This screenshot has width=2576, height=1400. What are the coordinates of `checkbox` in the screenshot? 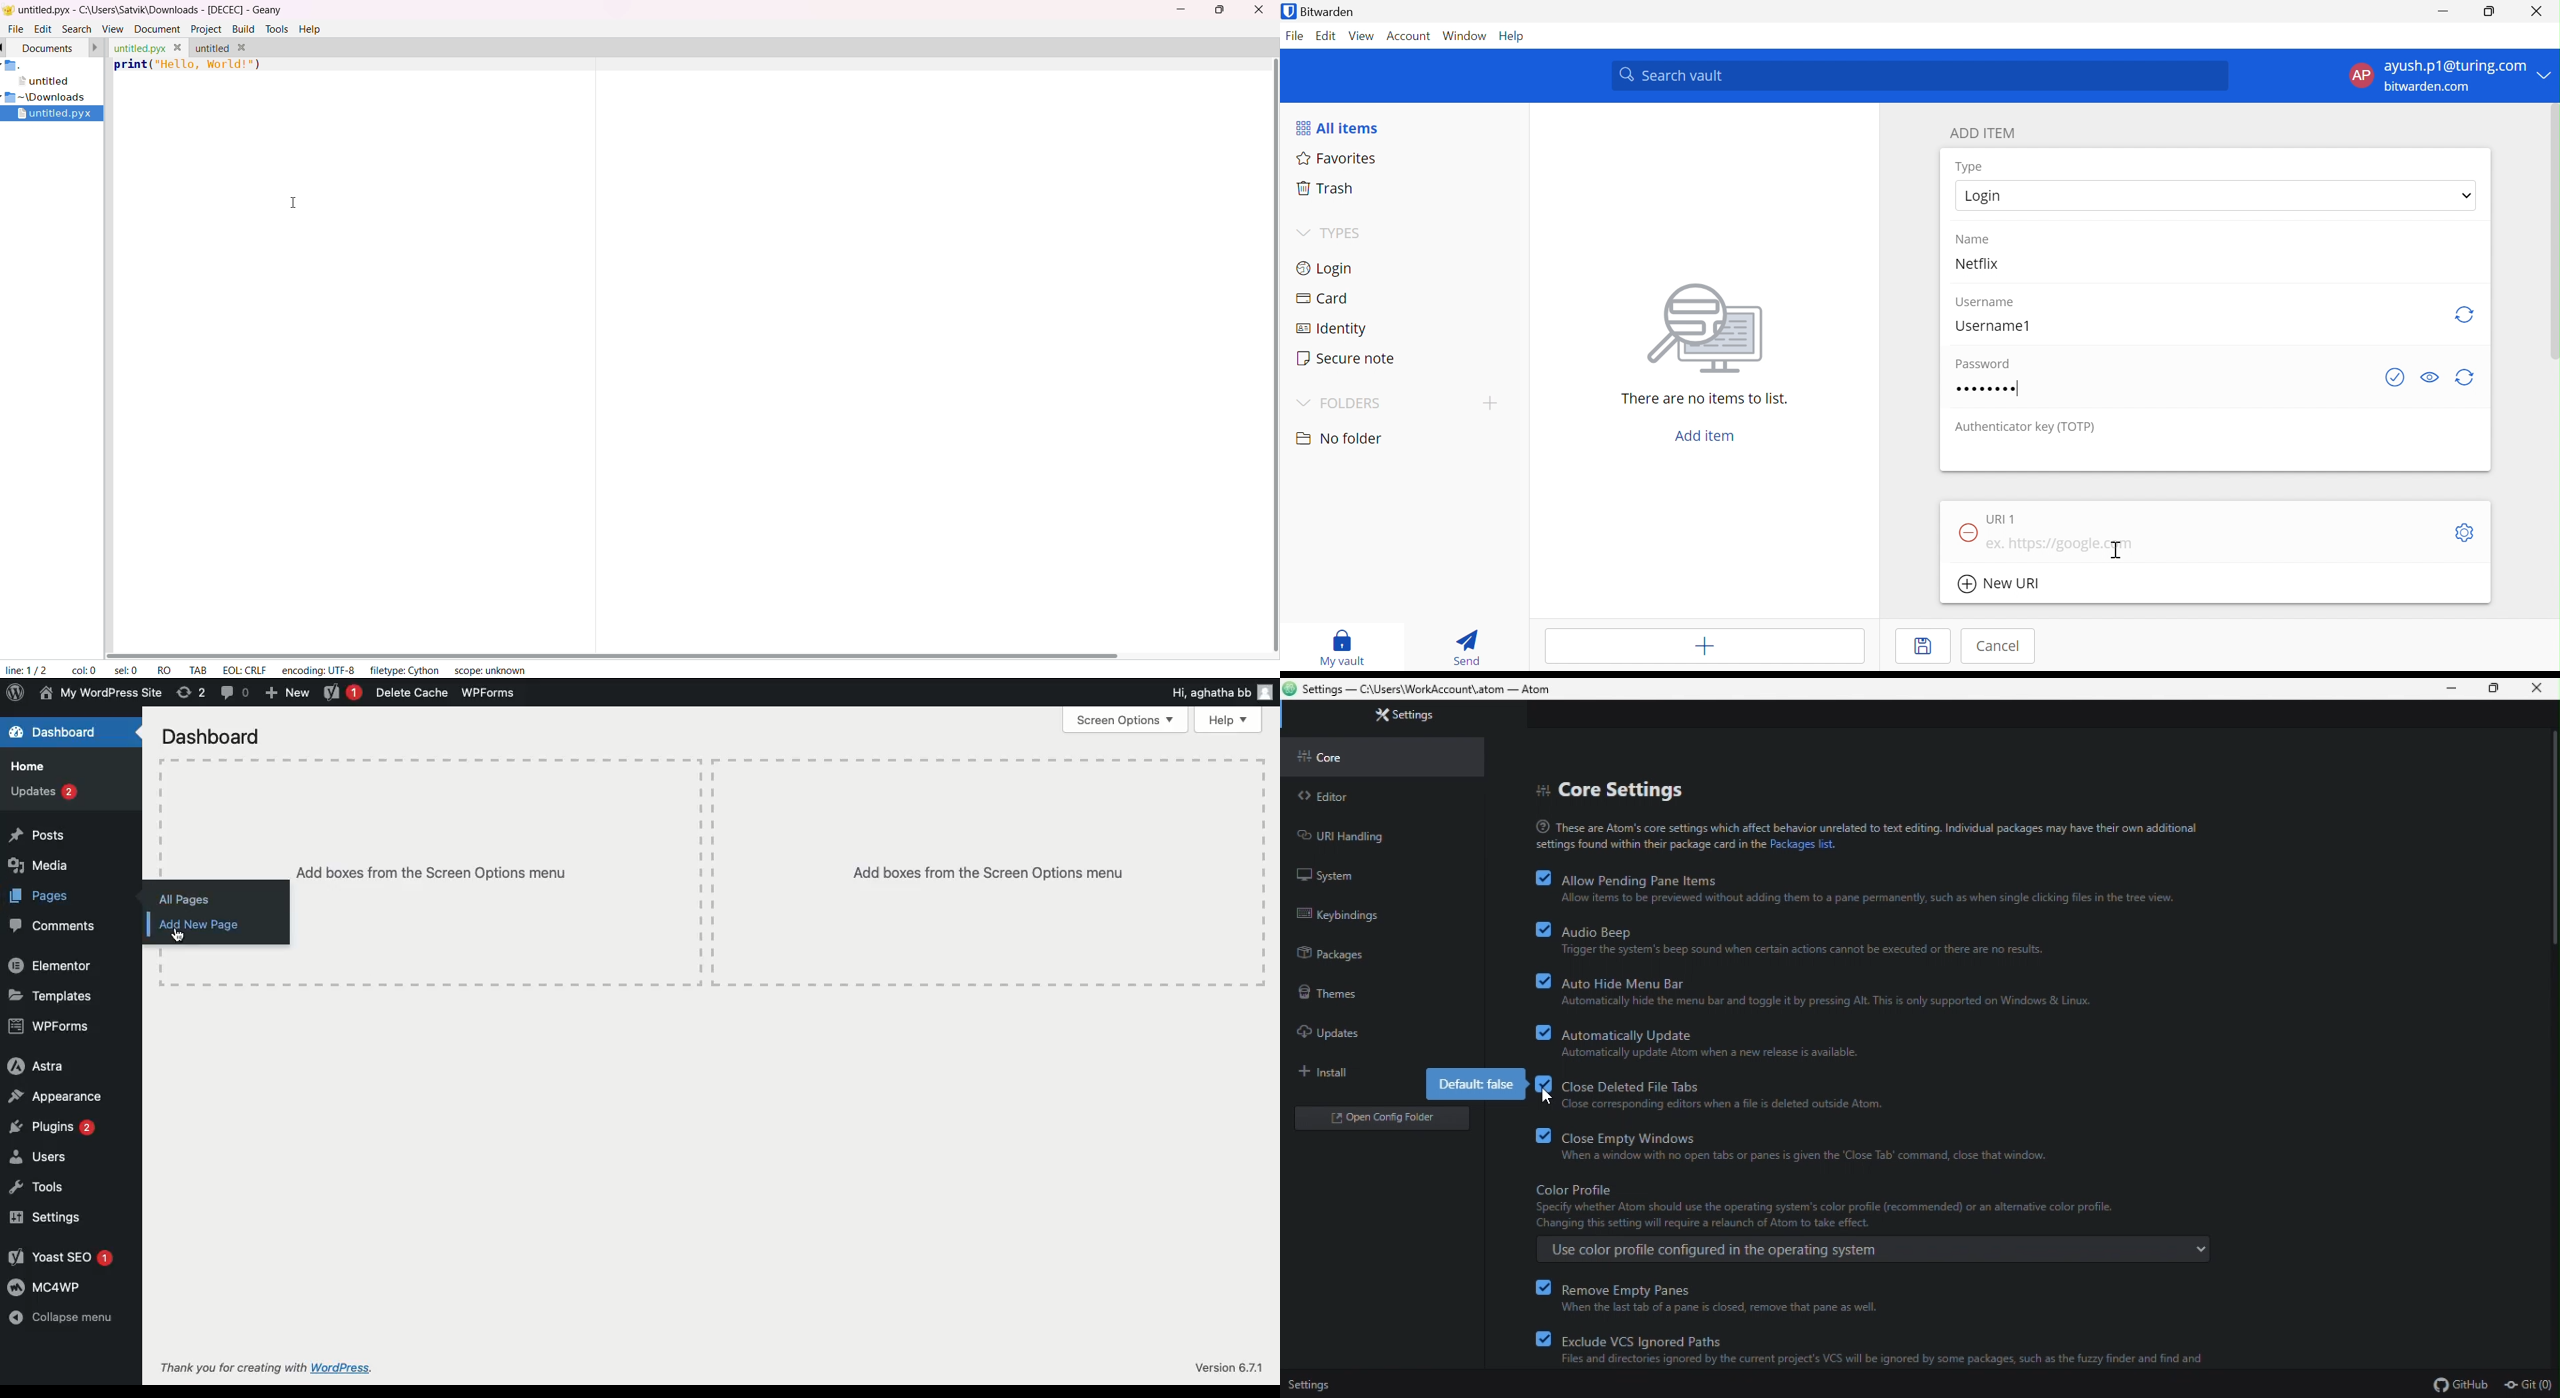 It's located at (1539, 981).